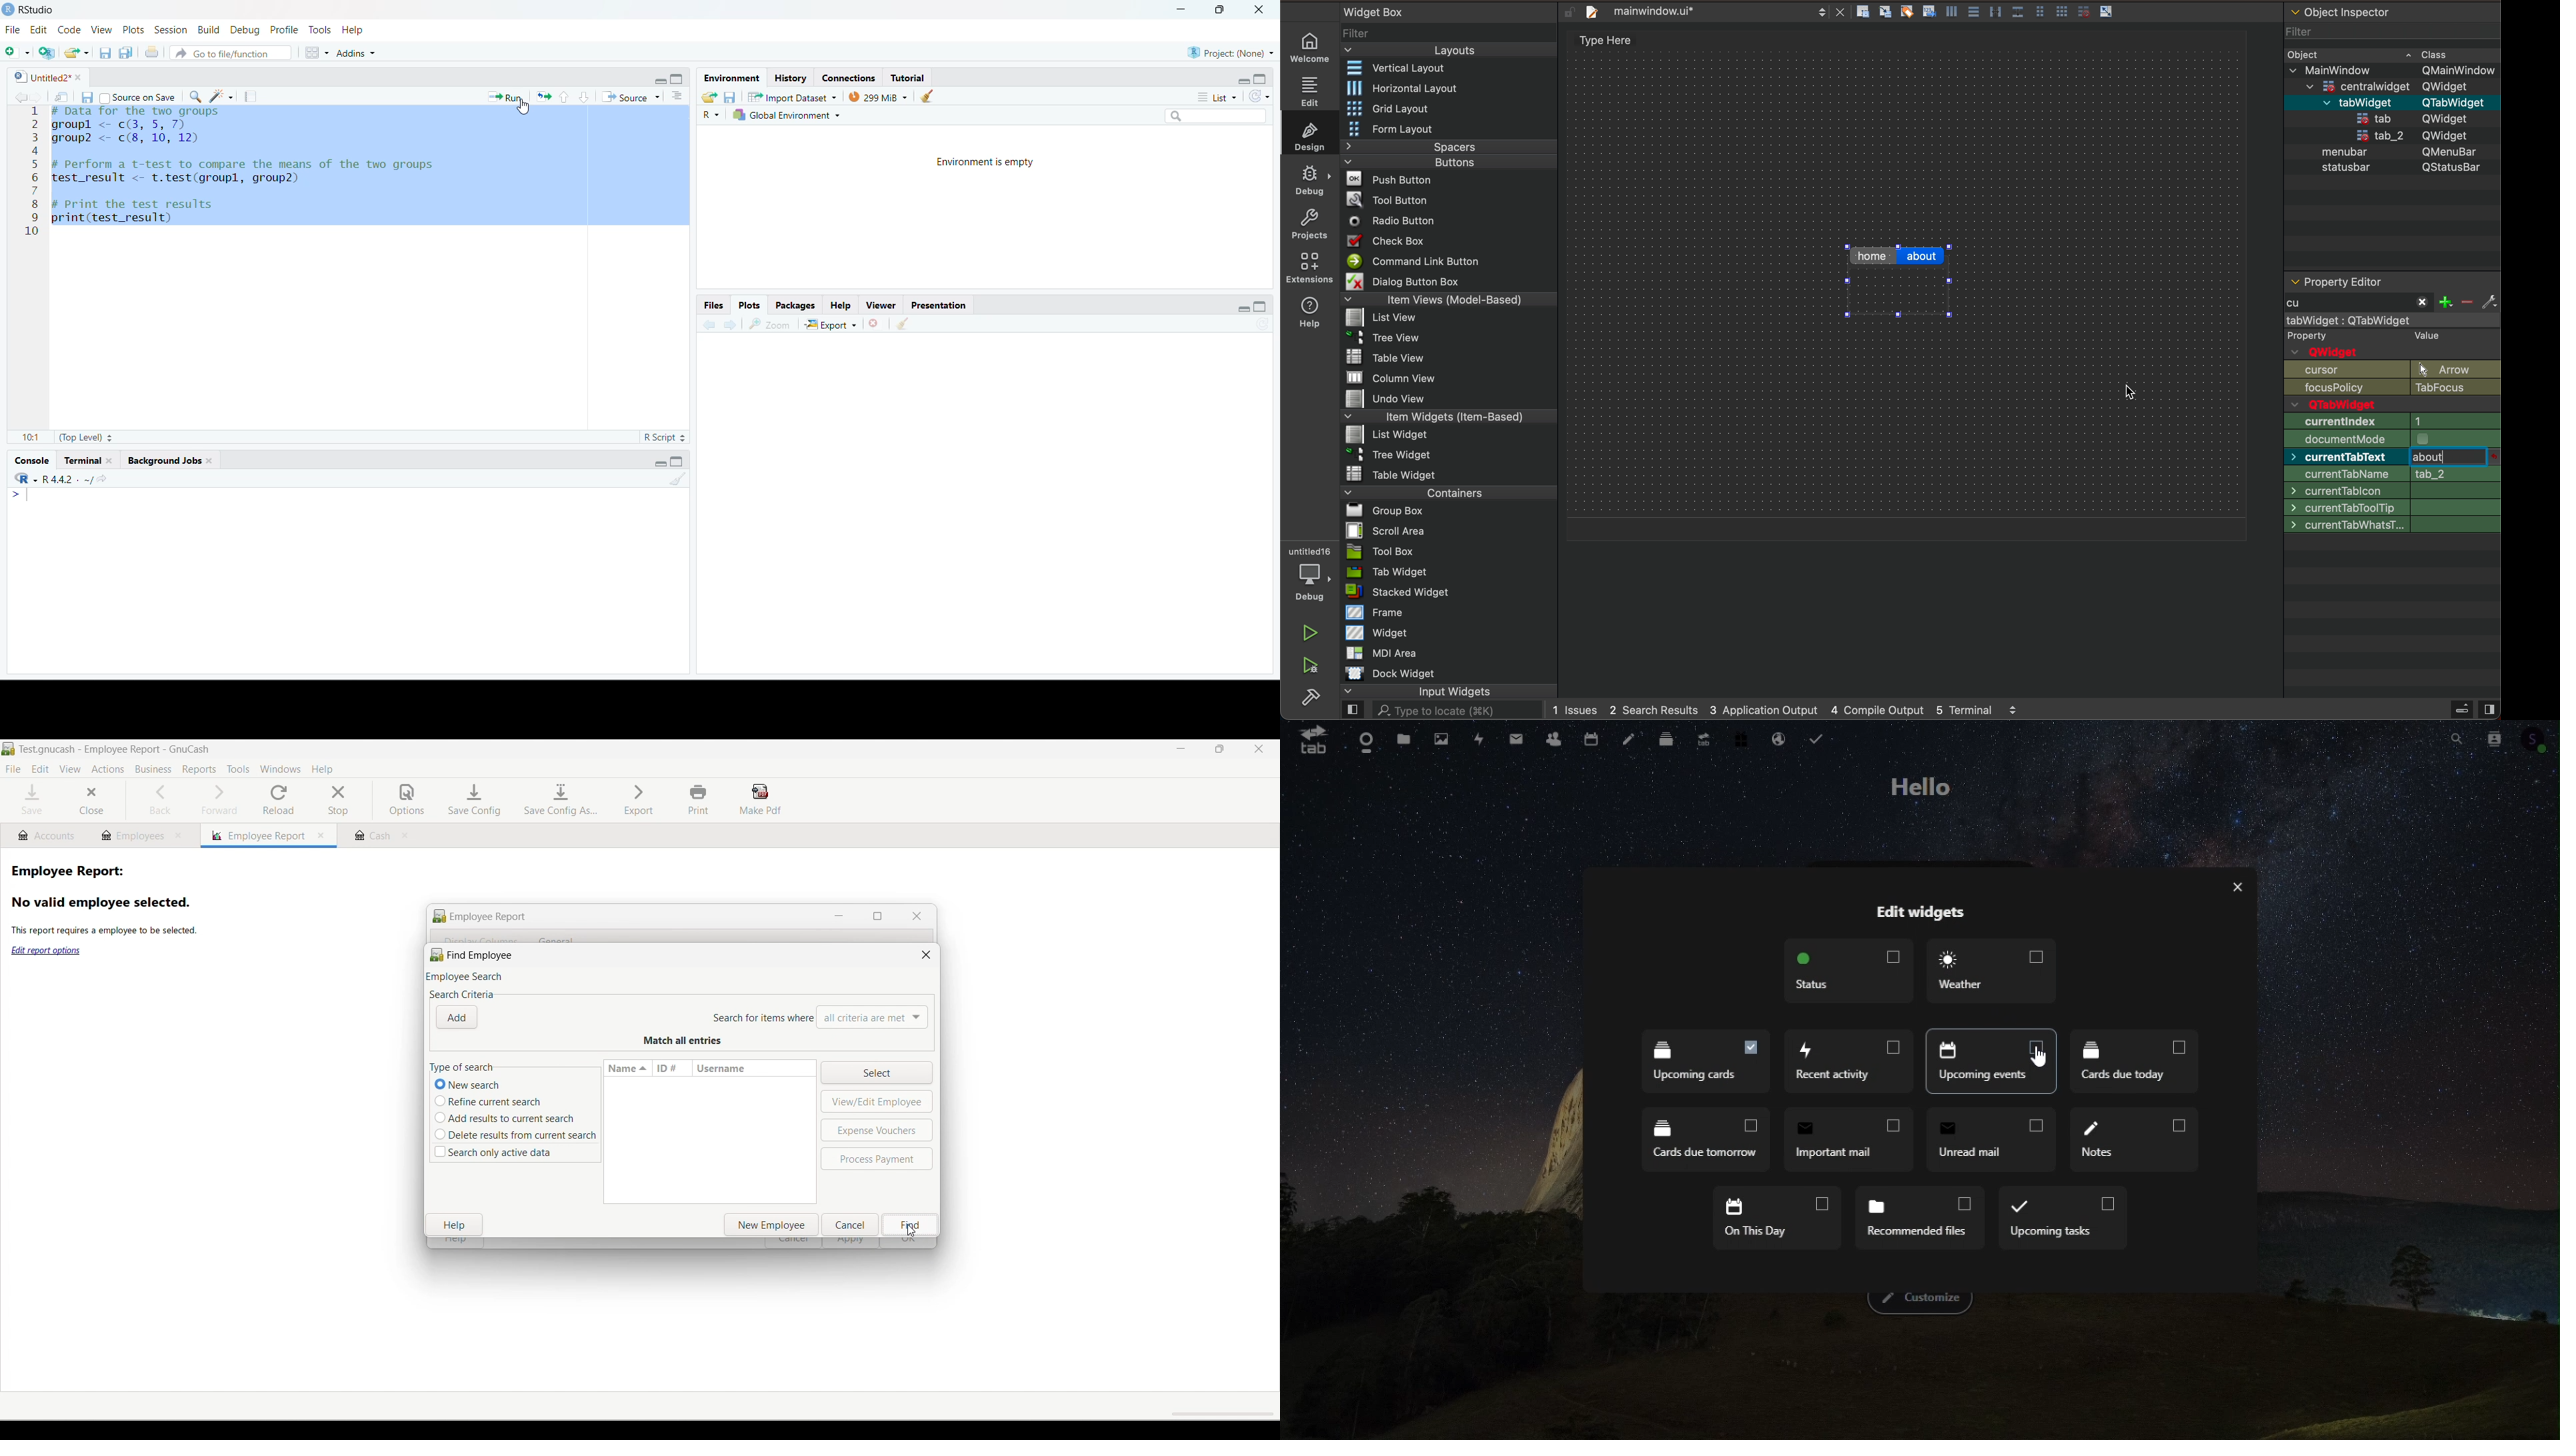 The image size is (2576, 1456). What do you see at coordinates (676, 462) in the screenshot?
I see `maximize` at bounding box center [676, 462].